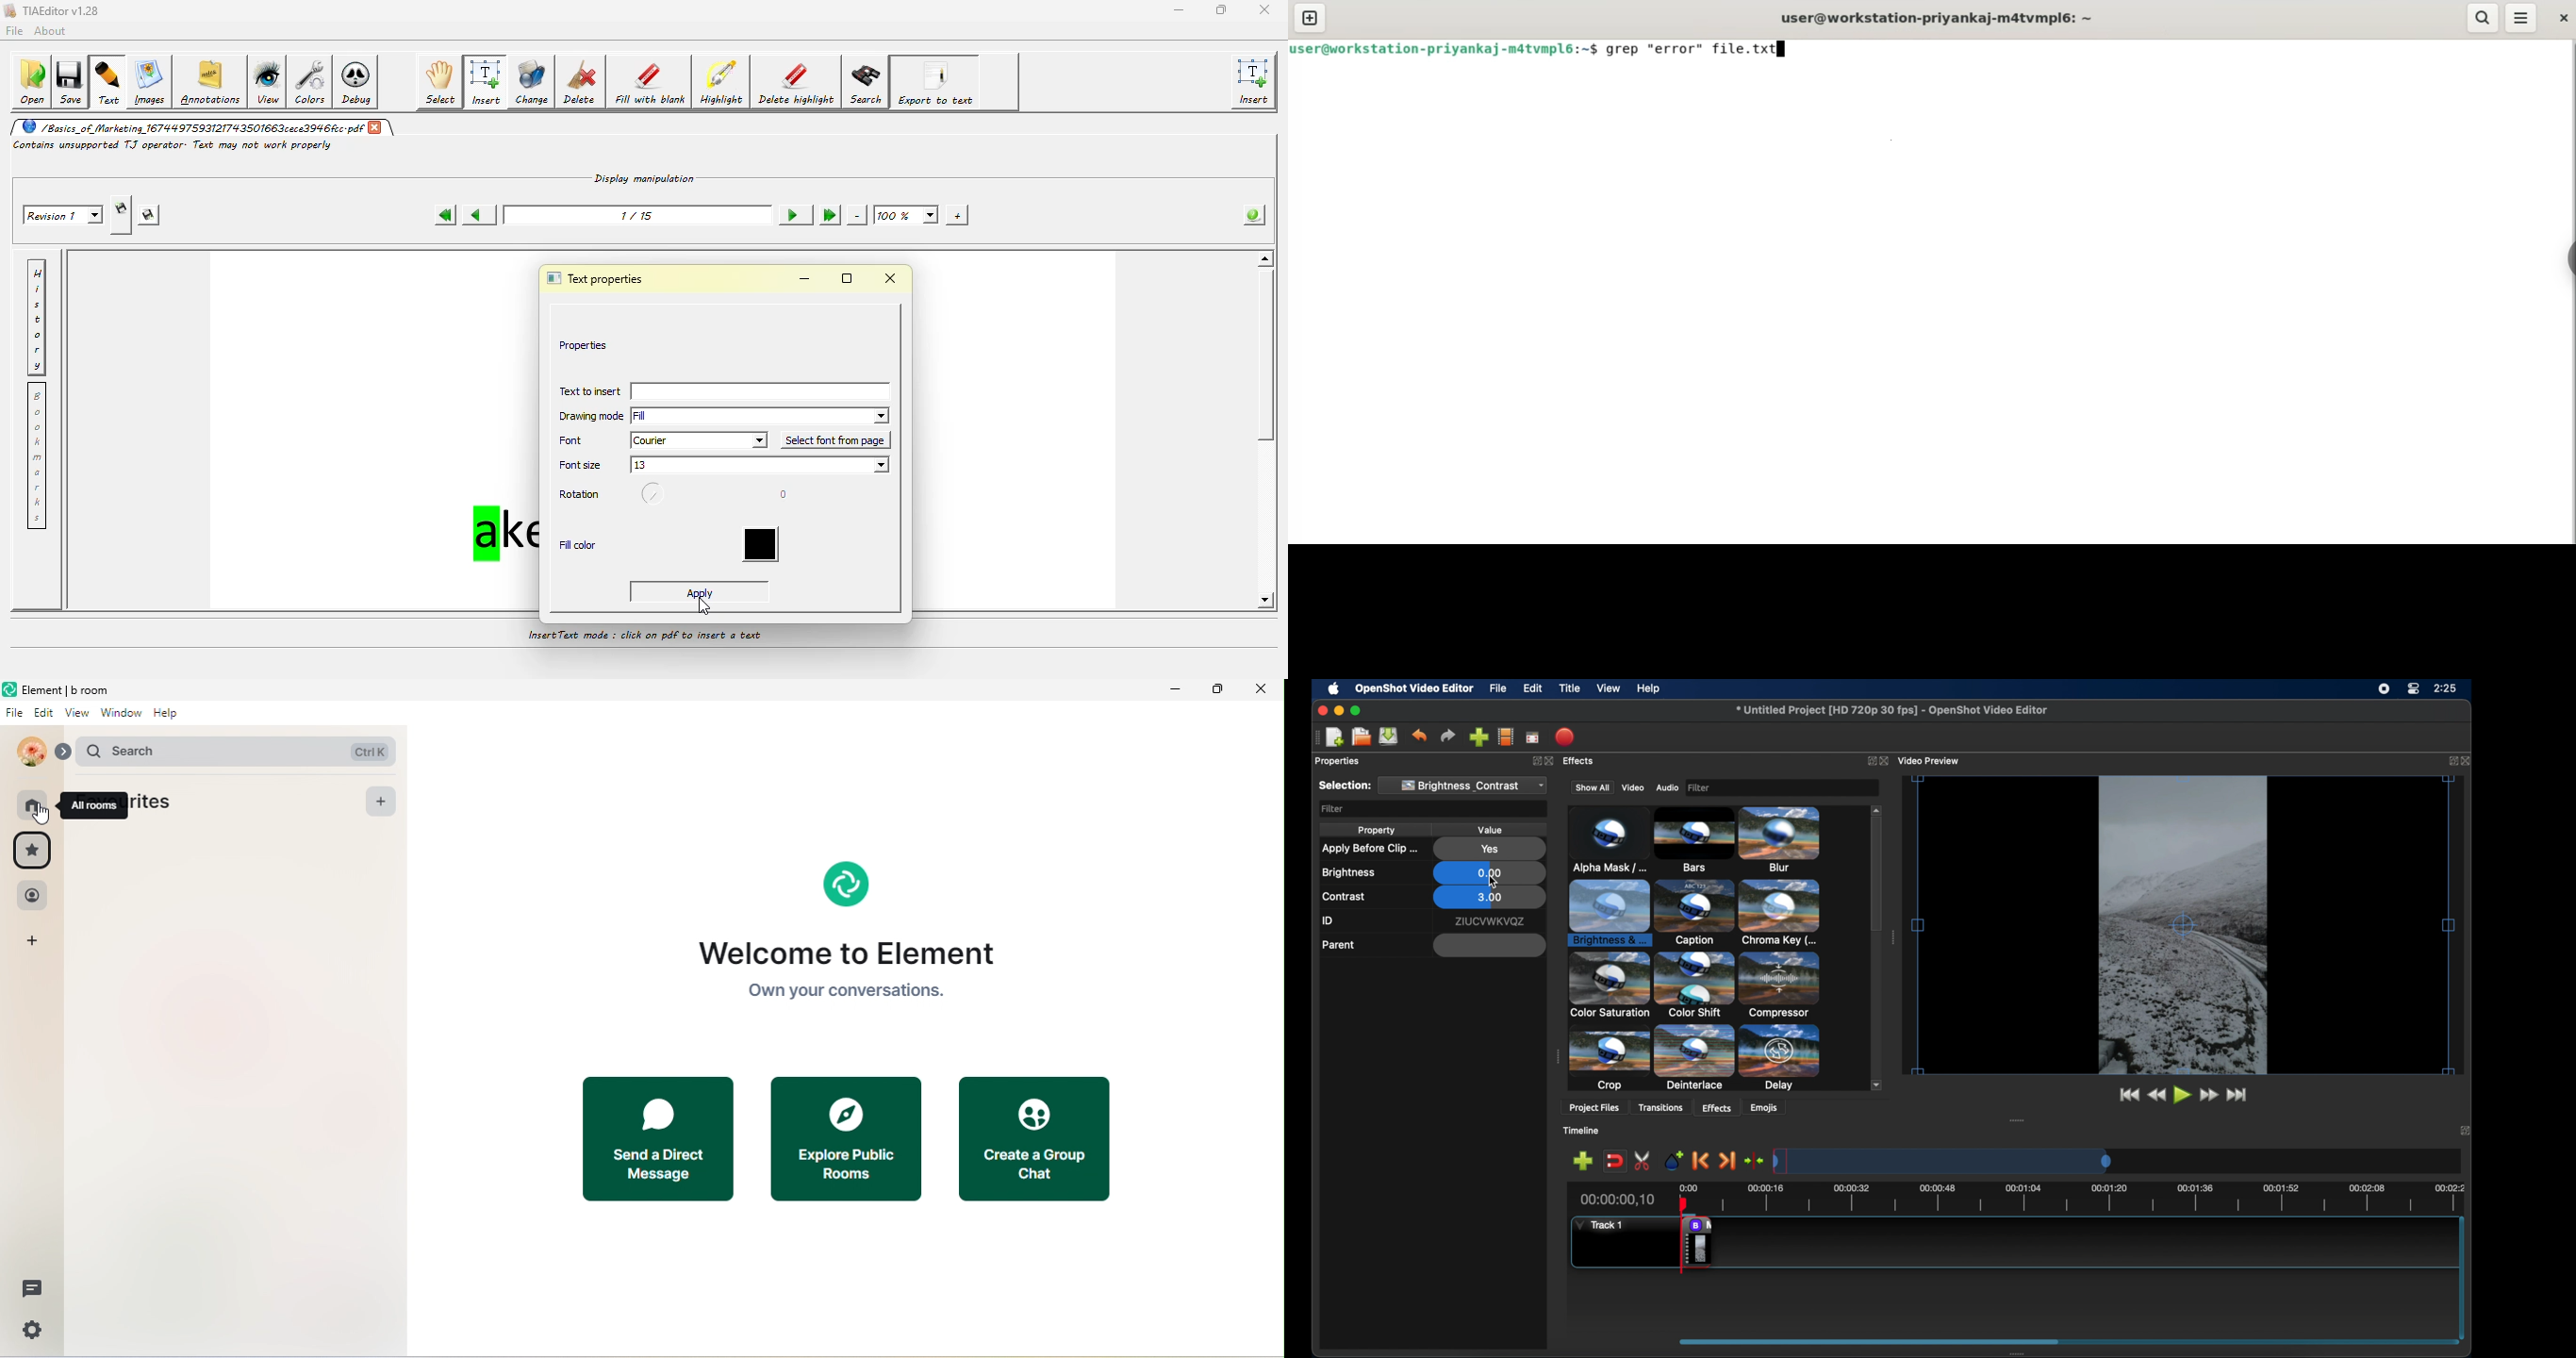  I want to click on brightness and contrast dropdown, so click(1467, 785).